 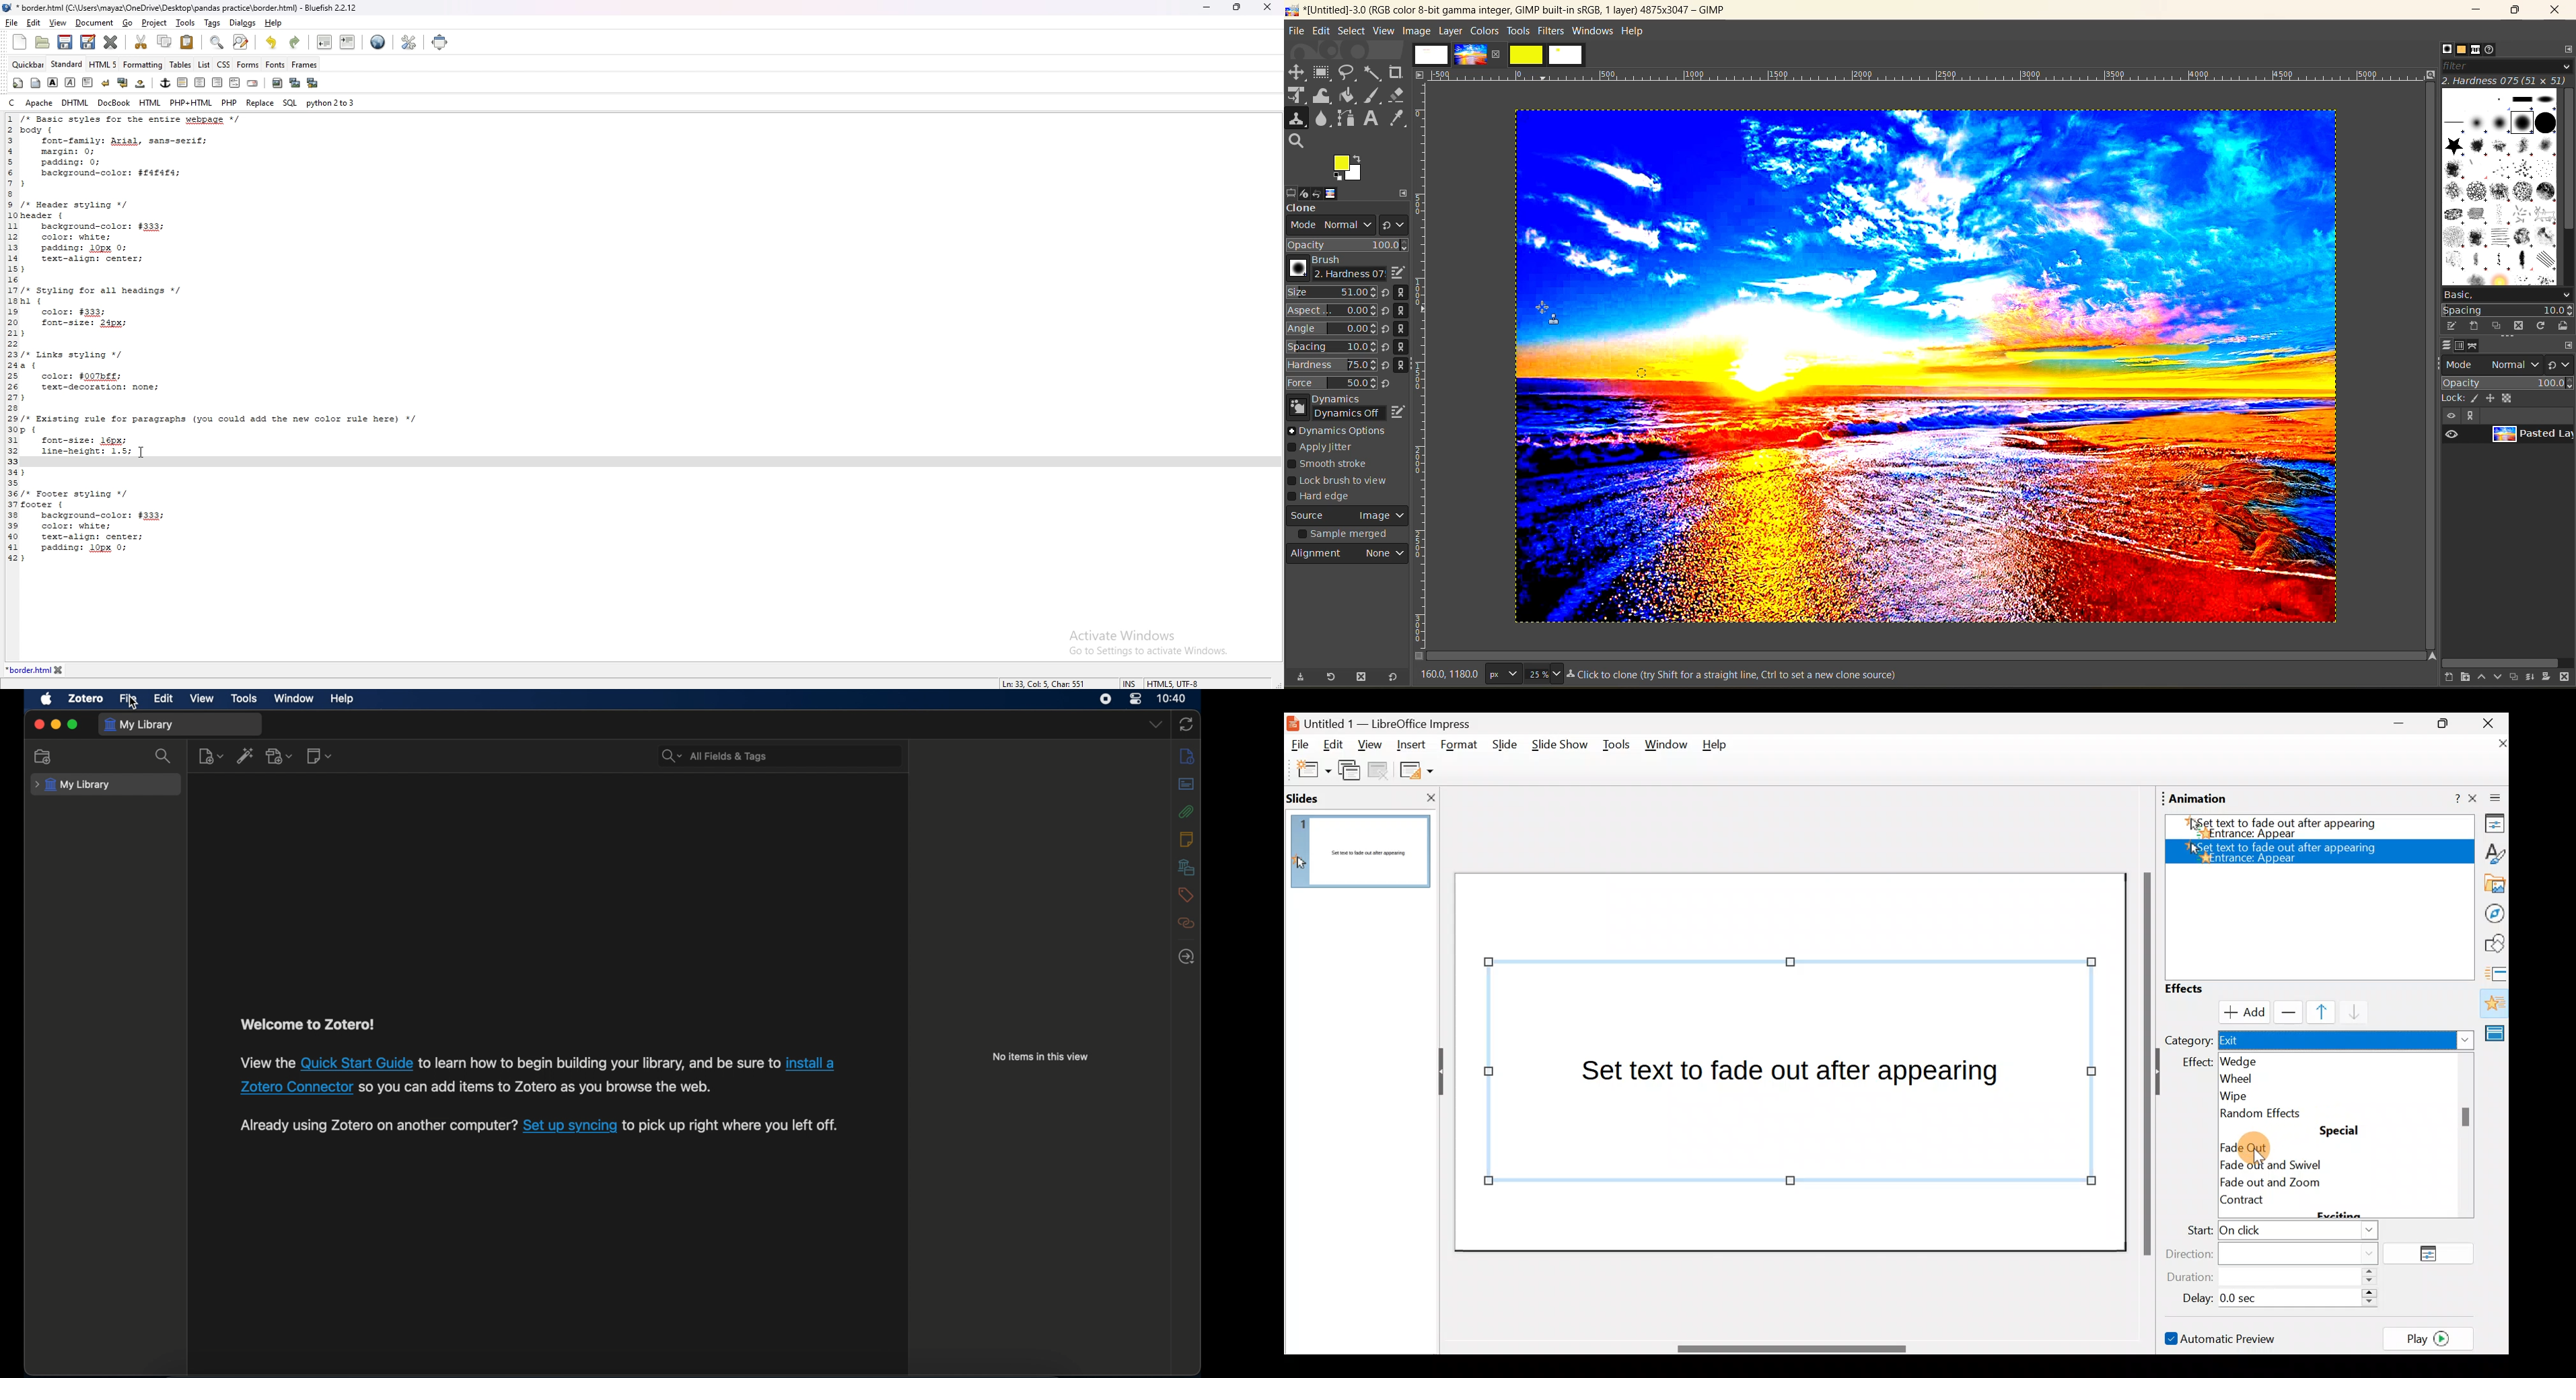 What do you see at coordinates (2468, 416) in the screenshot?
I see `expand` at bounding box center [2468, 416].